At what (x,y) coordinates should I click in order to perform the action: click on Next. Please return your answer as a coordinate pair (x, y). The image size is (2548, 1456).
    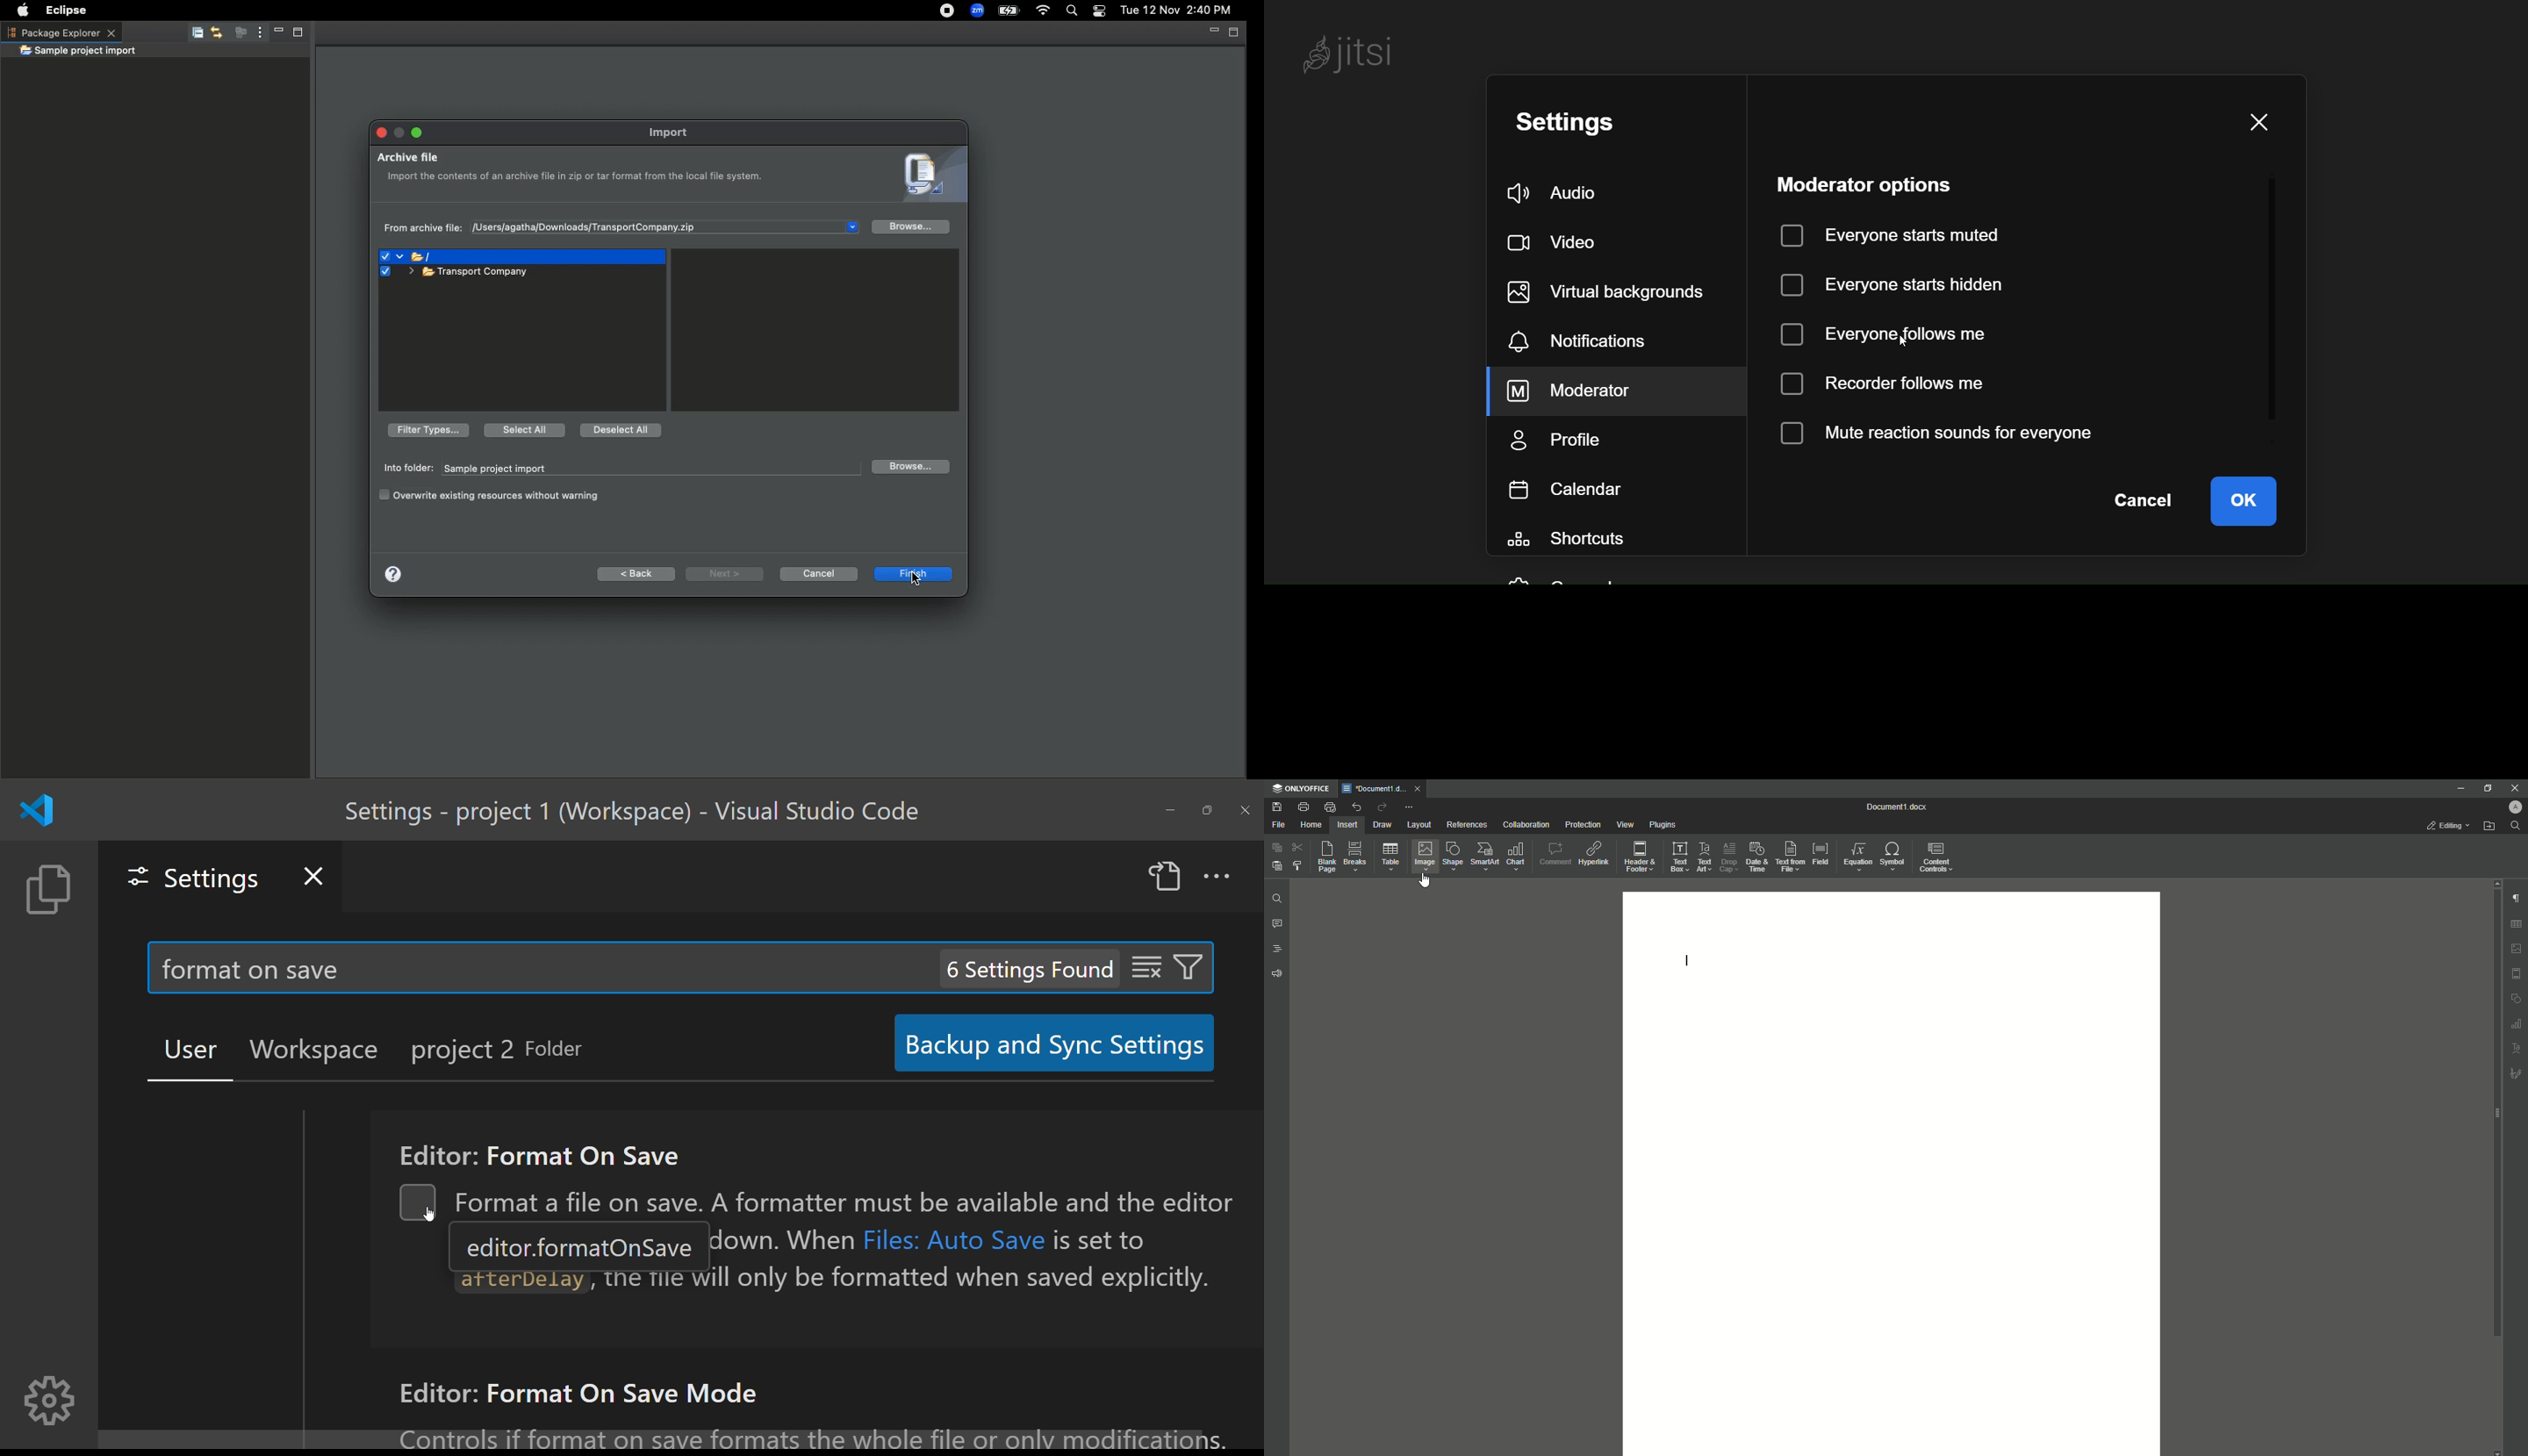
    Looking at the image, I should click on (725, 574).